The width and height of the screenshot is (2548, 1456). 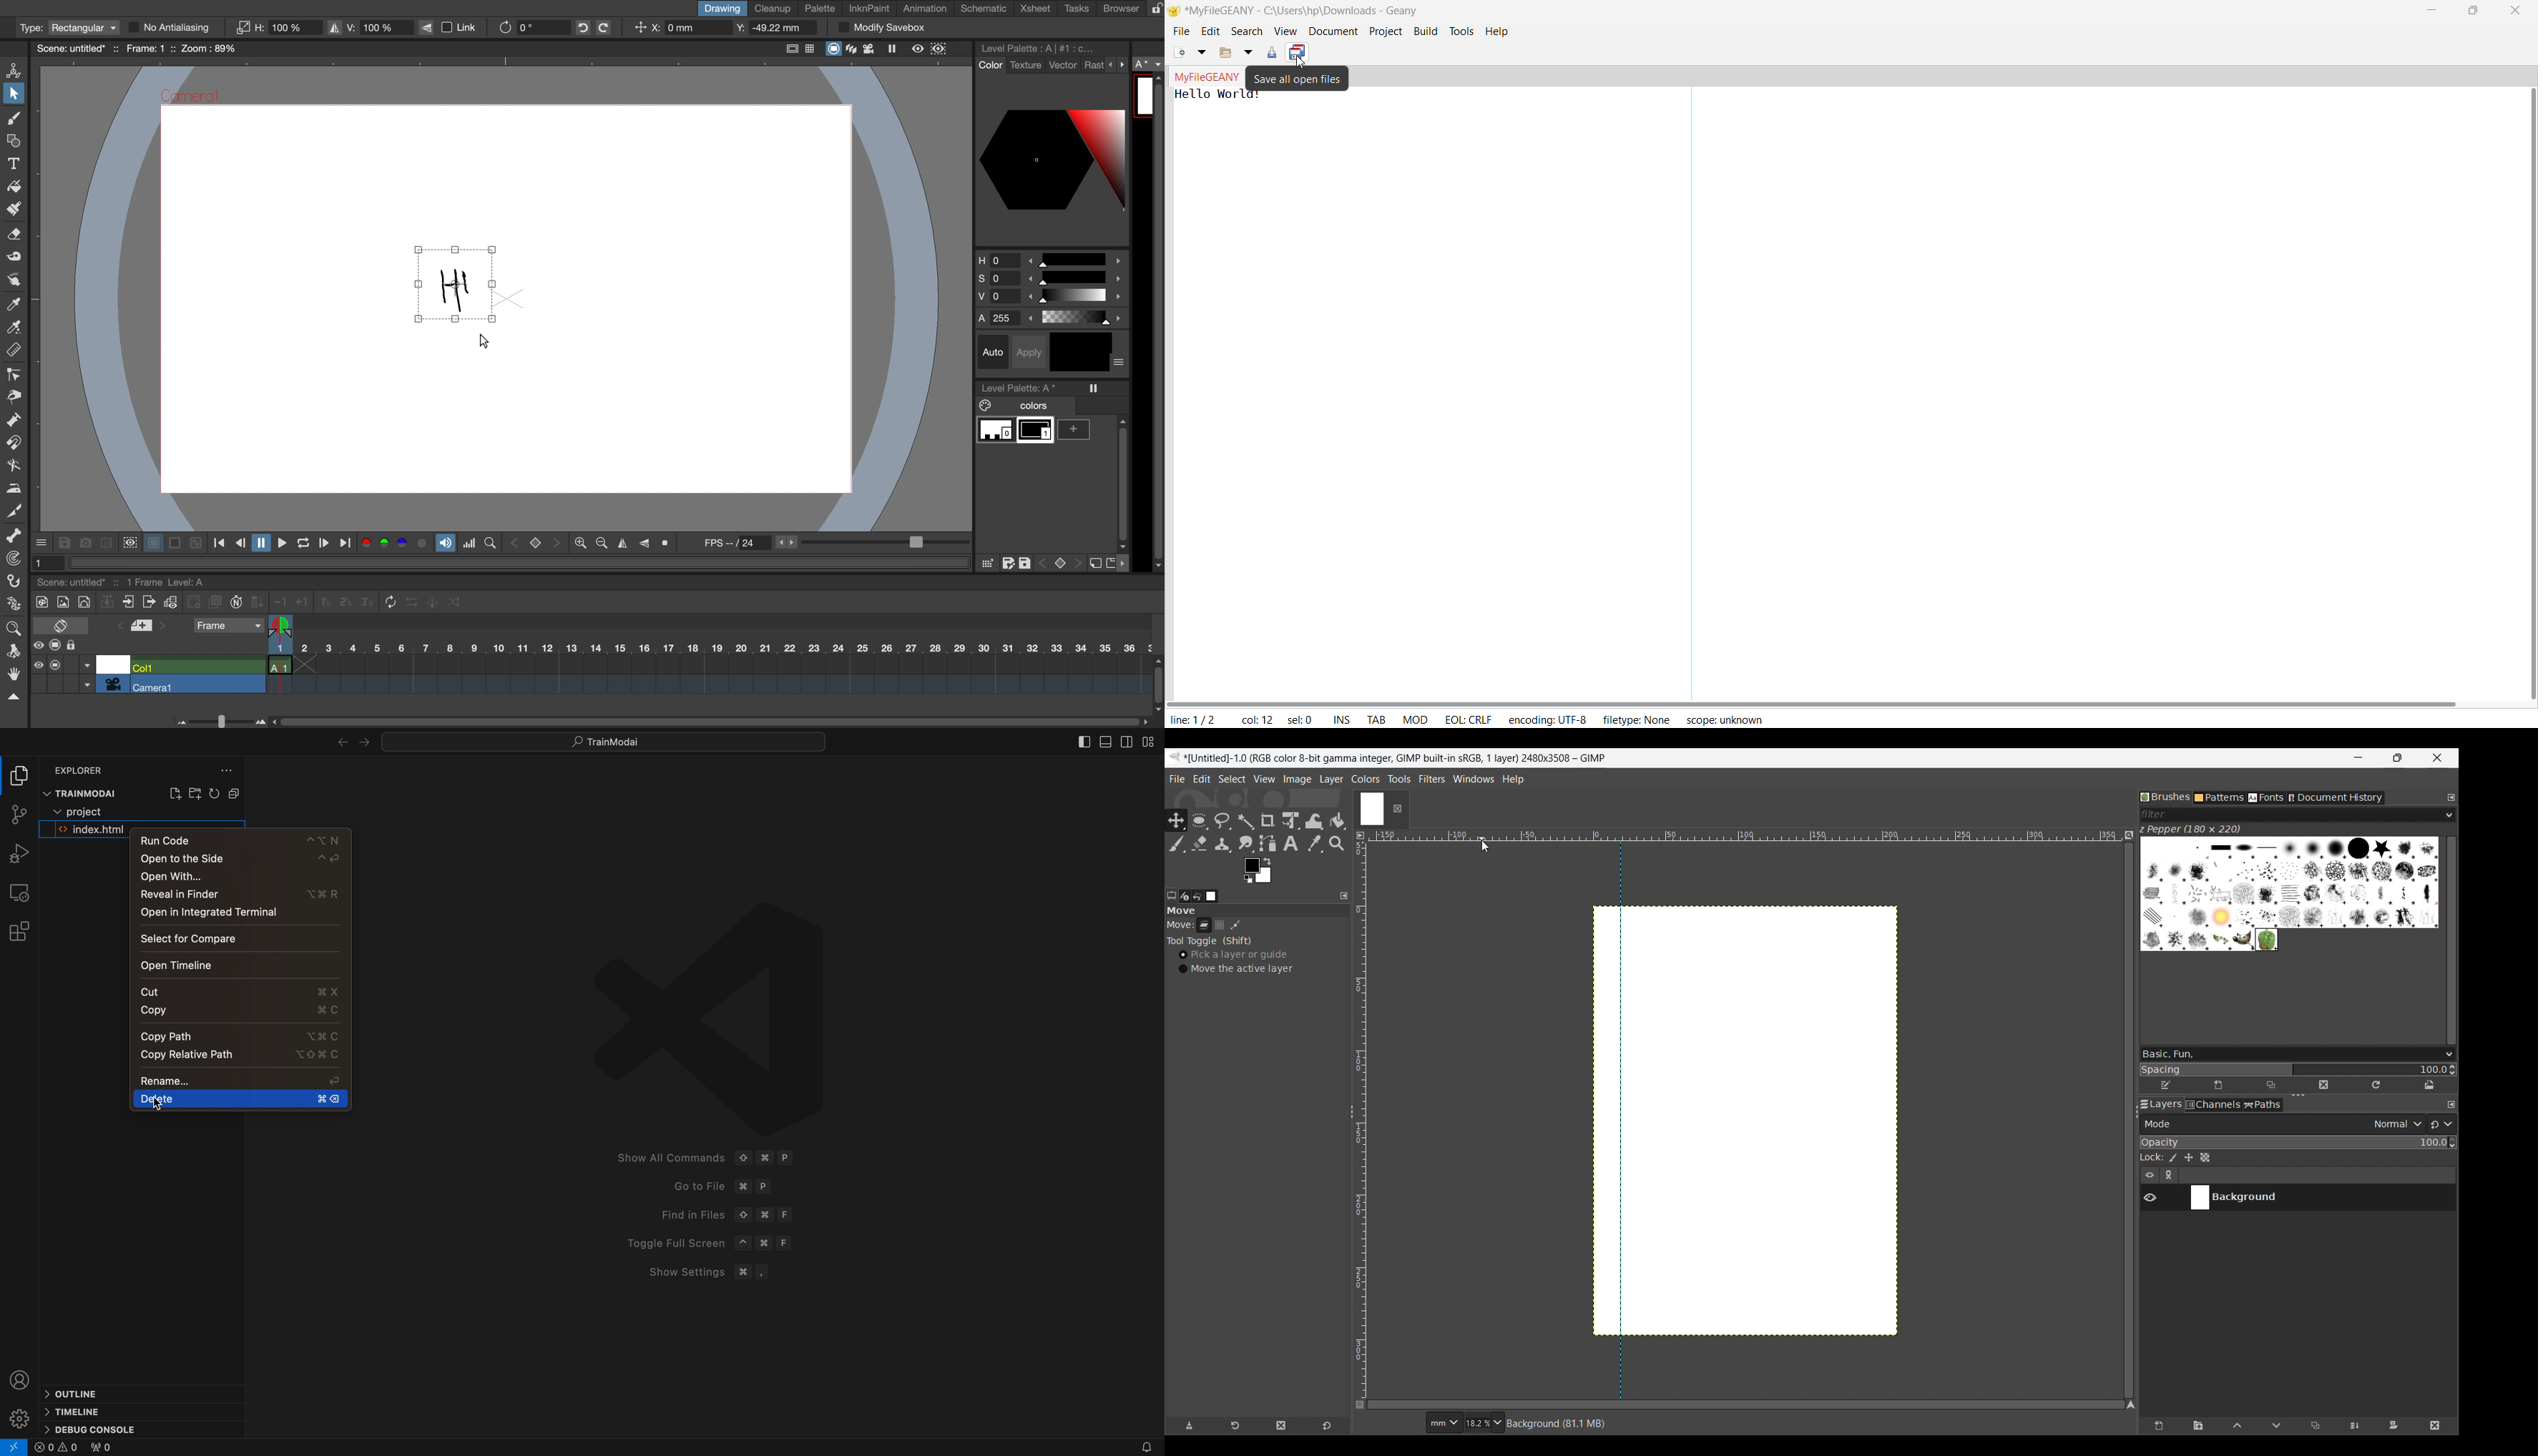 What do you see at coordinates (1232, 779) in the screenshot?
I see `Select menu` at bounding box center [1232, 779].